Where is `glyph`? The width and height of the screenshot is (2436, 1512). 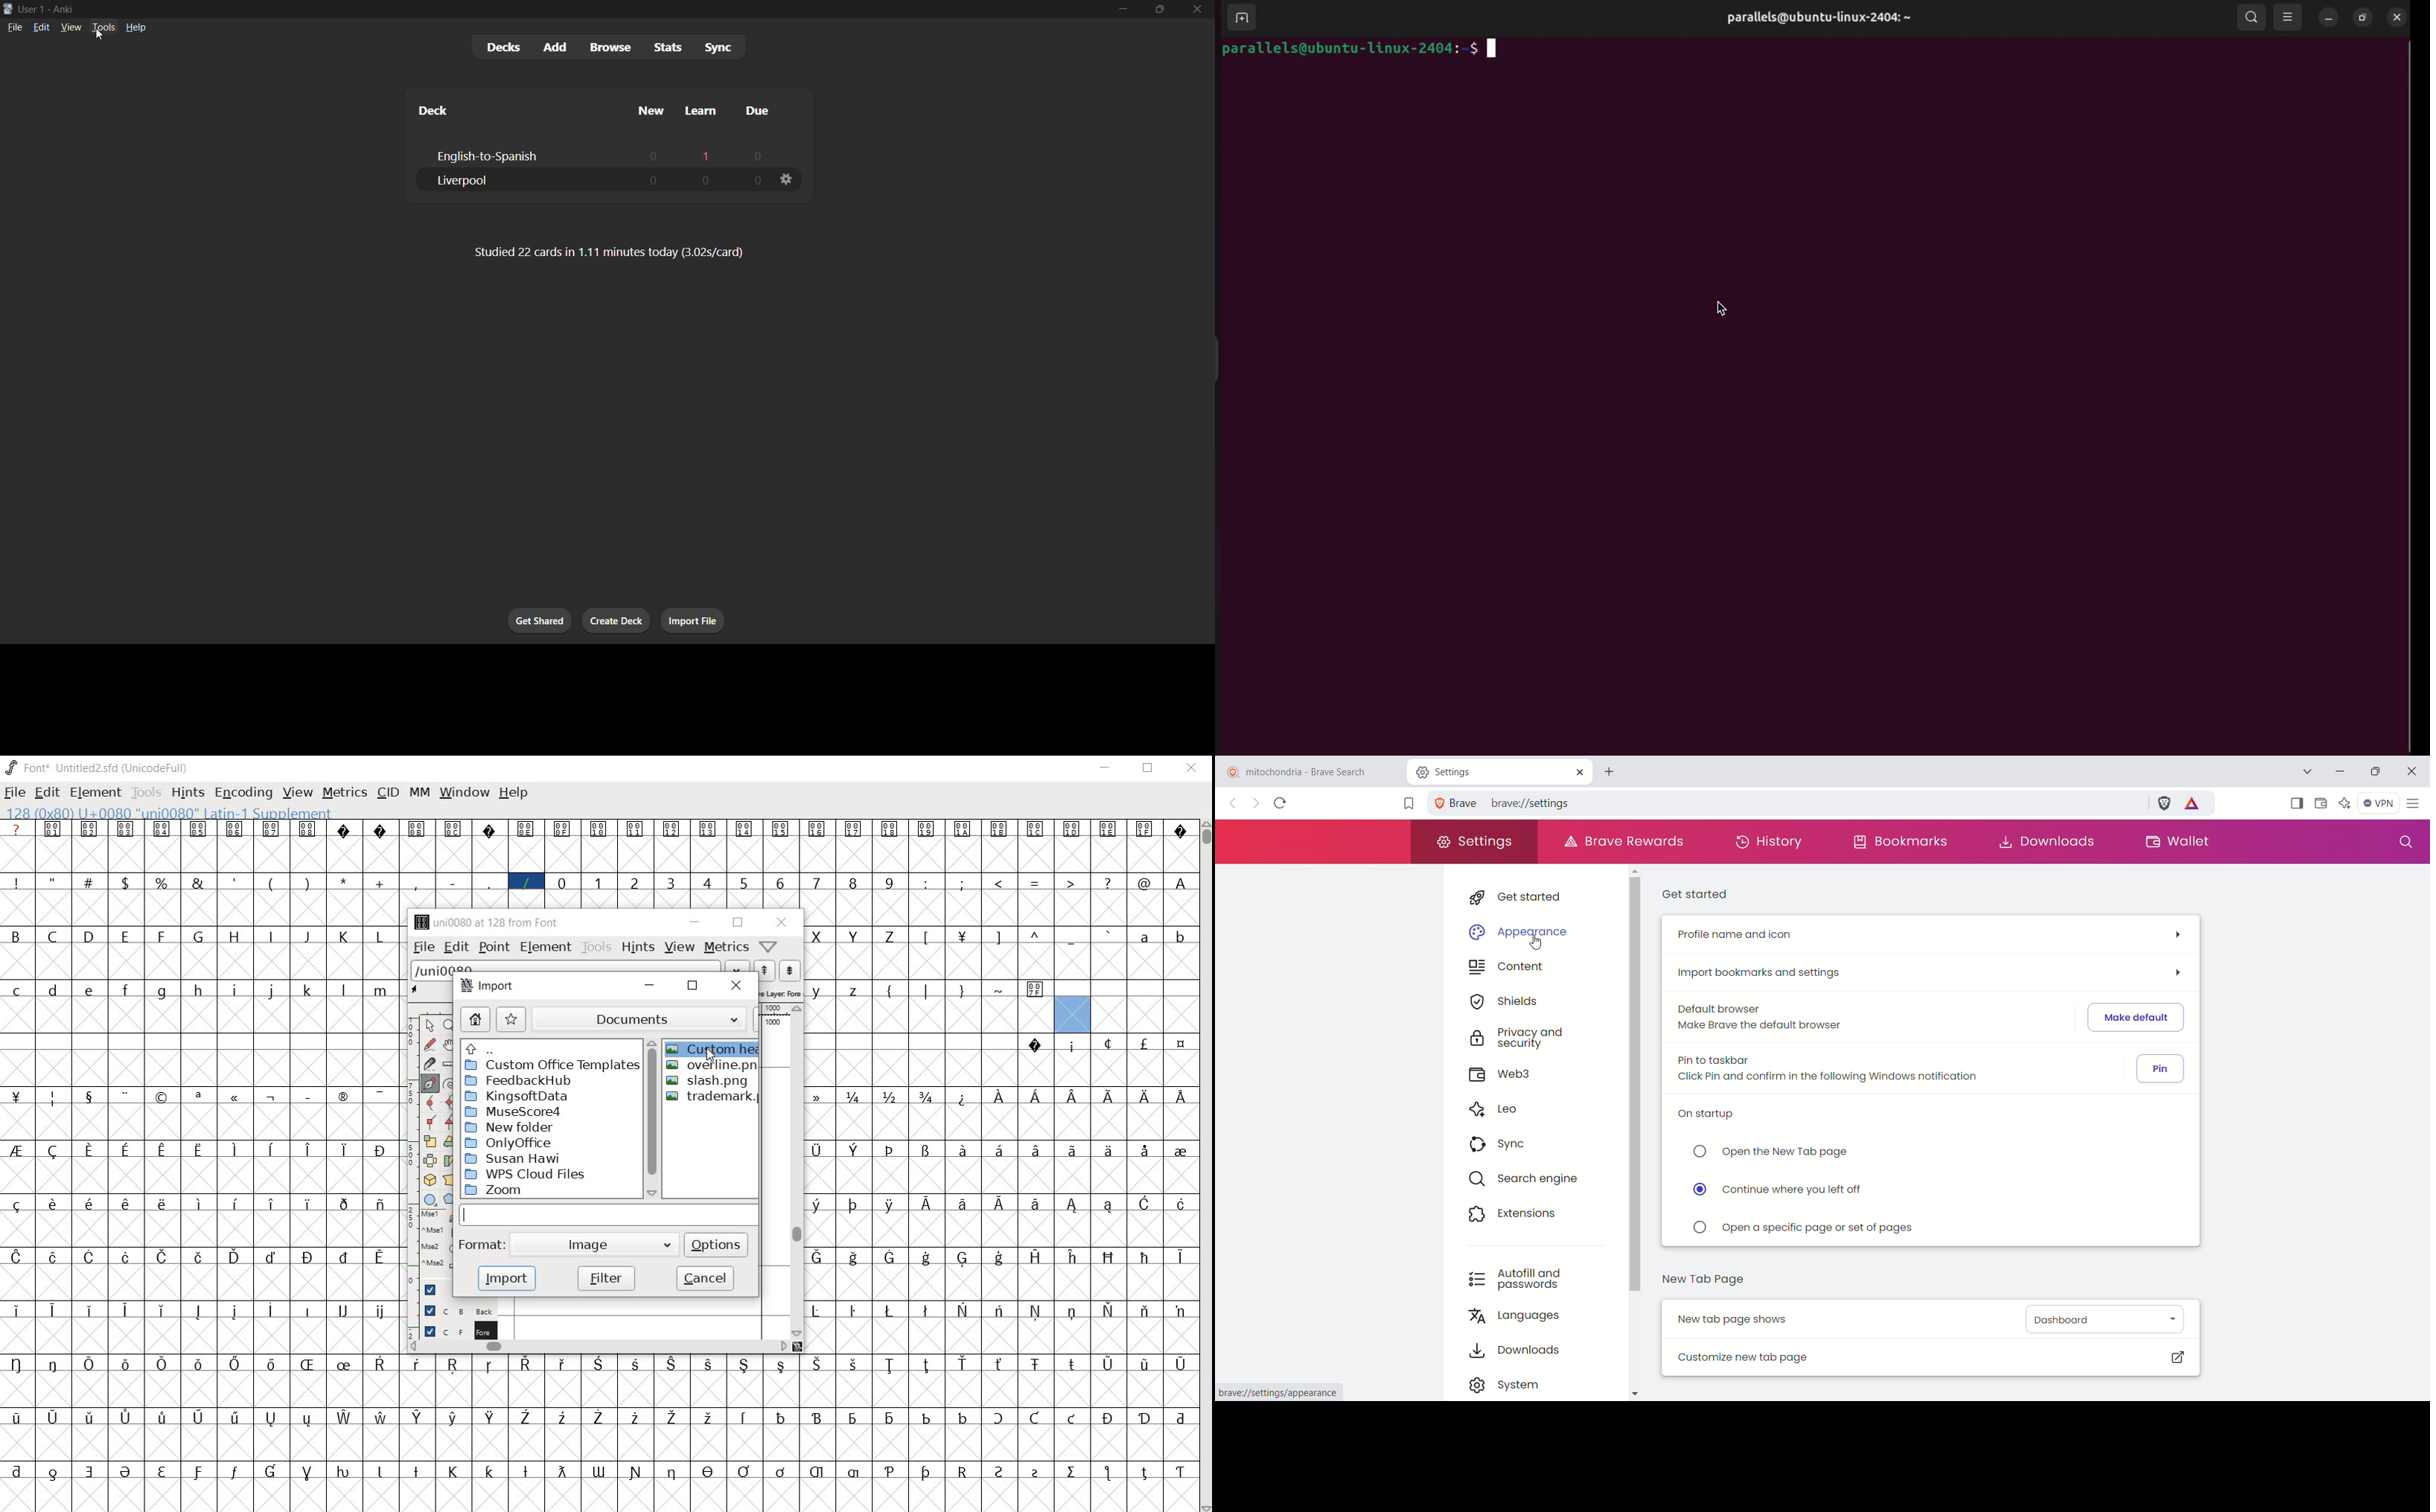 glyph is located at coordinates (236, 1364).